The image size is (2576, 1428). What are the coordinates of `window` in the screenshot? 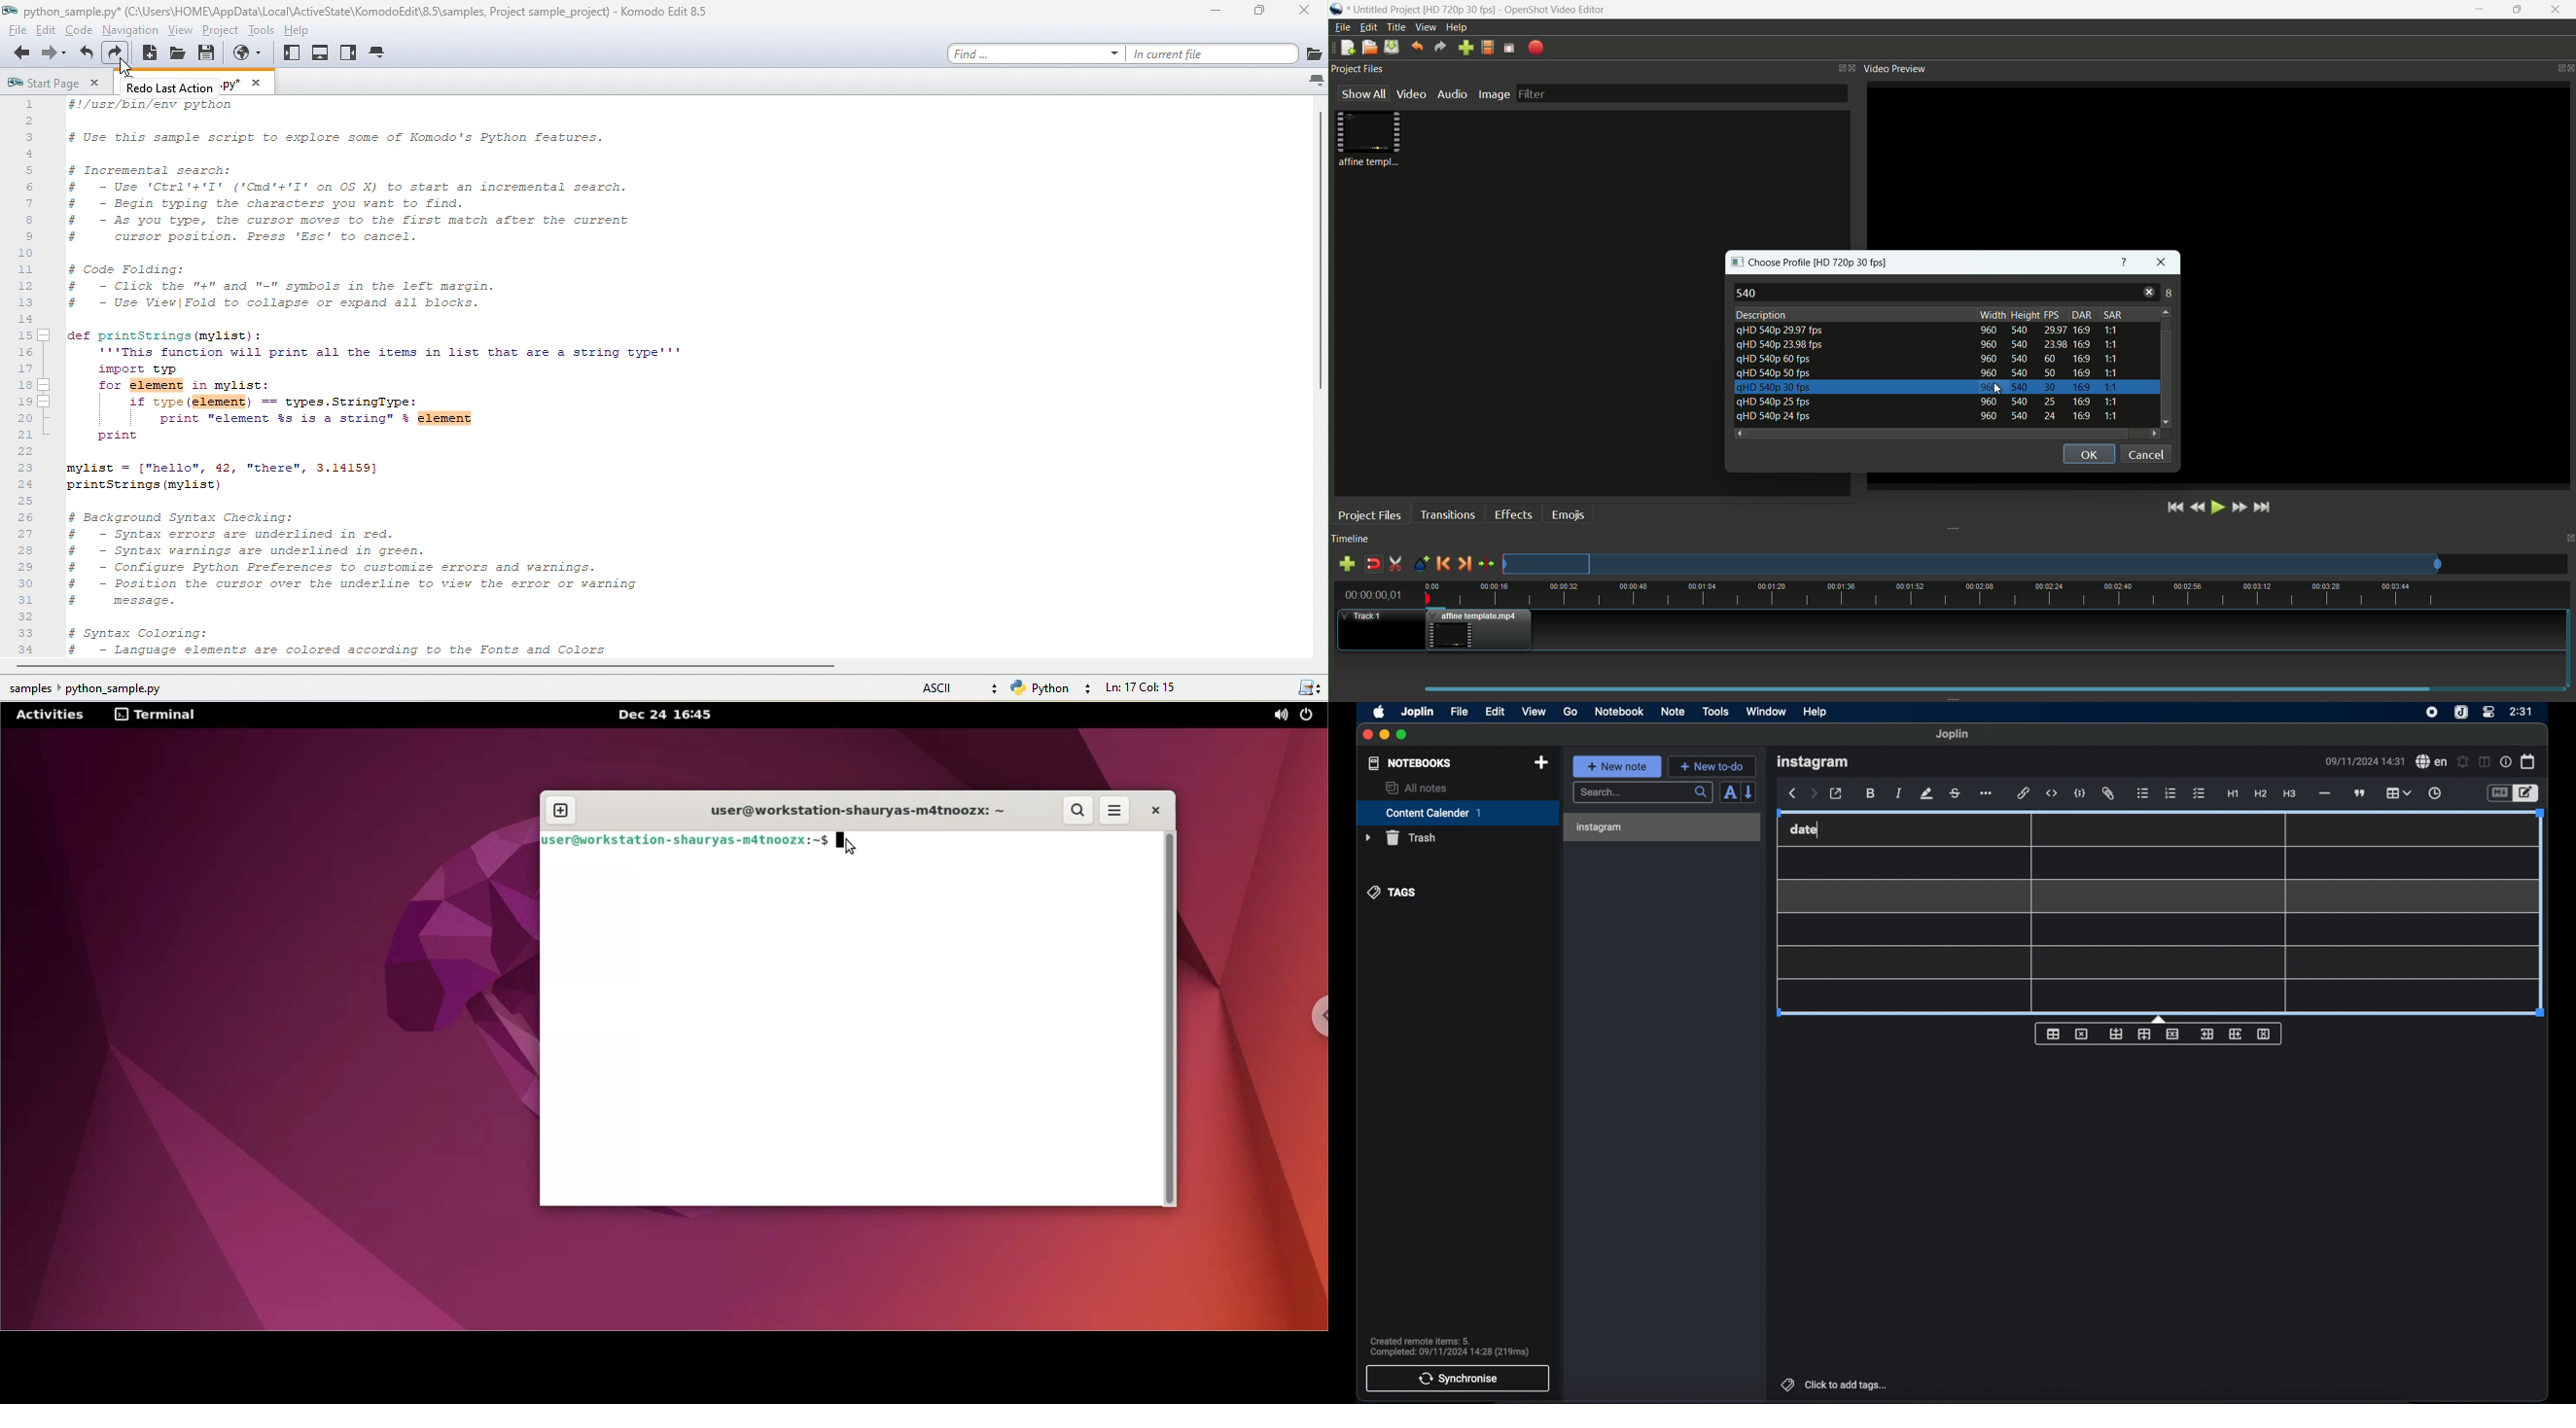 It's located at (1767, 711).